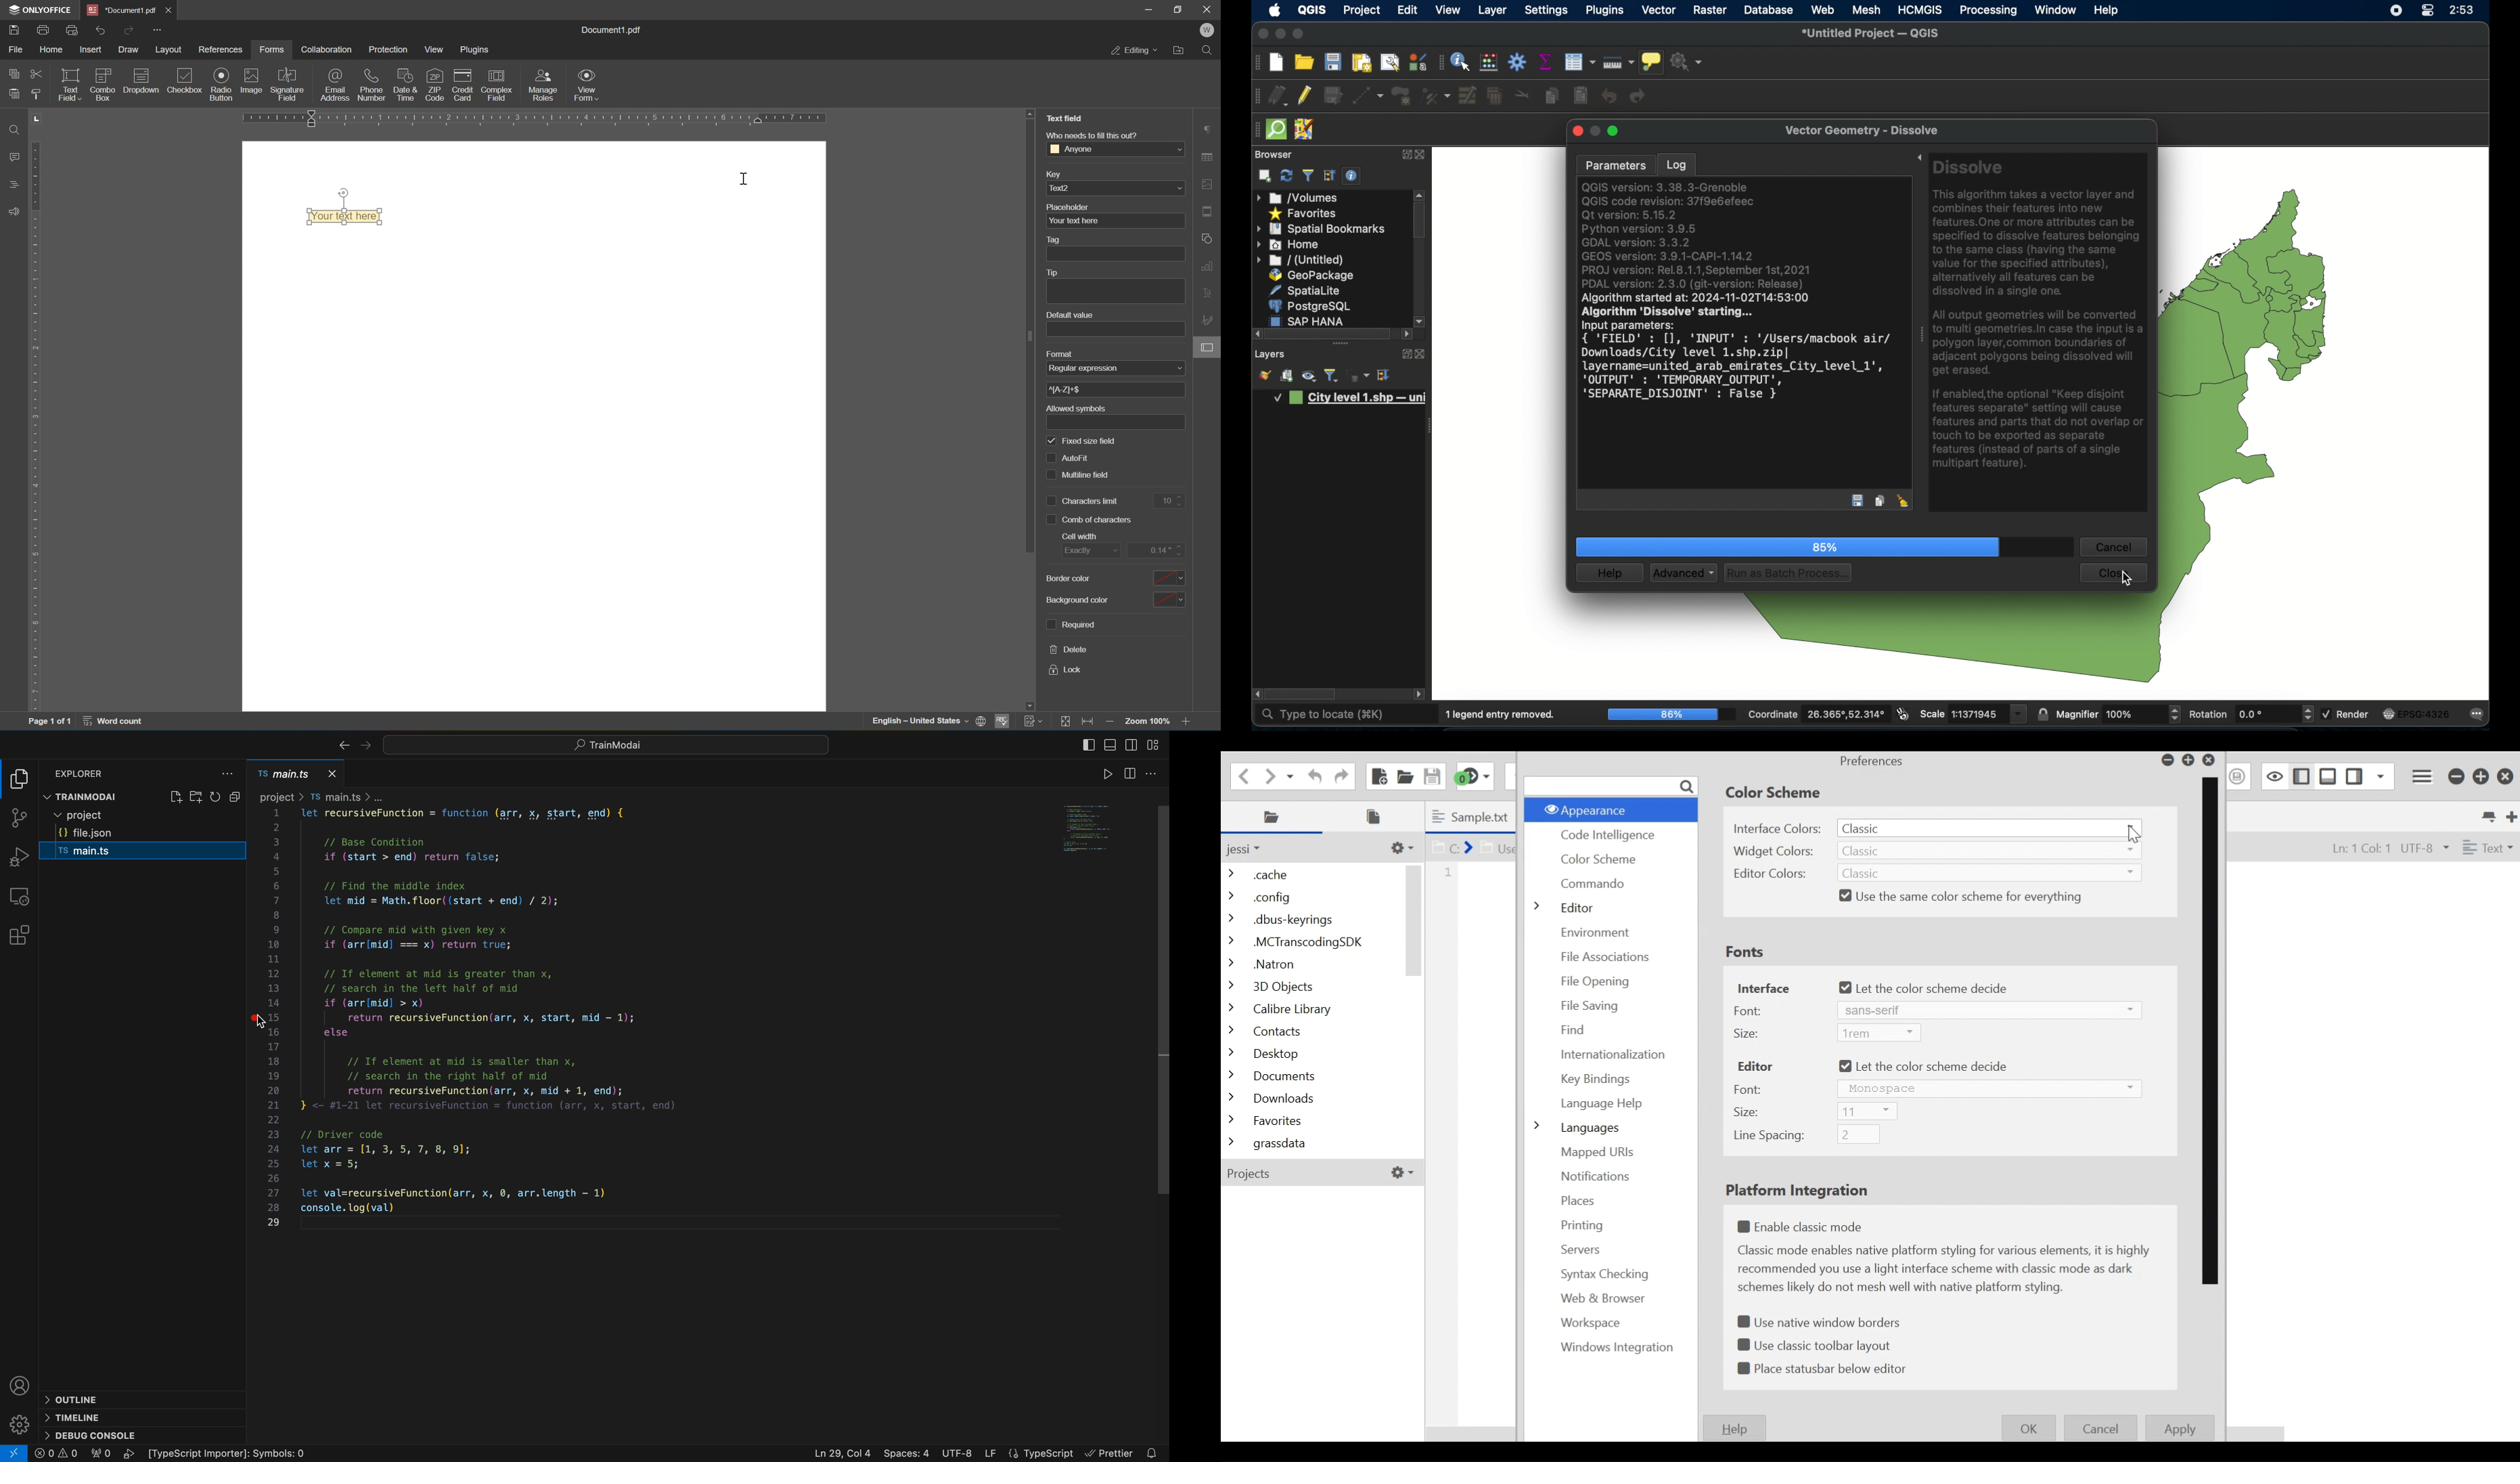  I want to click on layout, so click(169, 49).